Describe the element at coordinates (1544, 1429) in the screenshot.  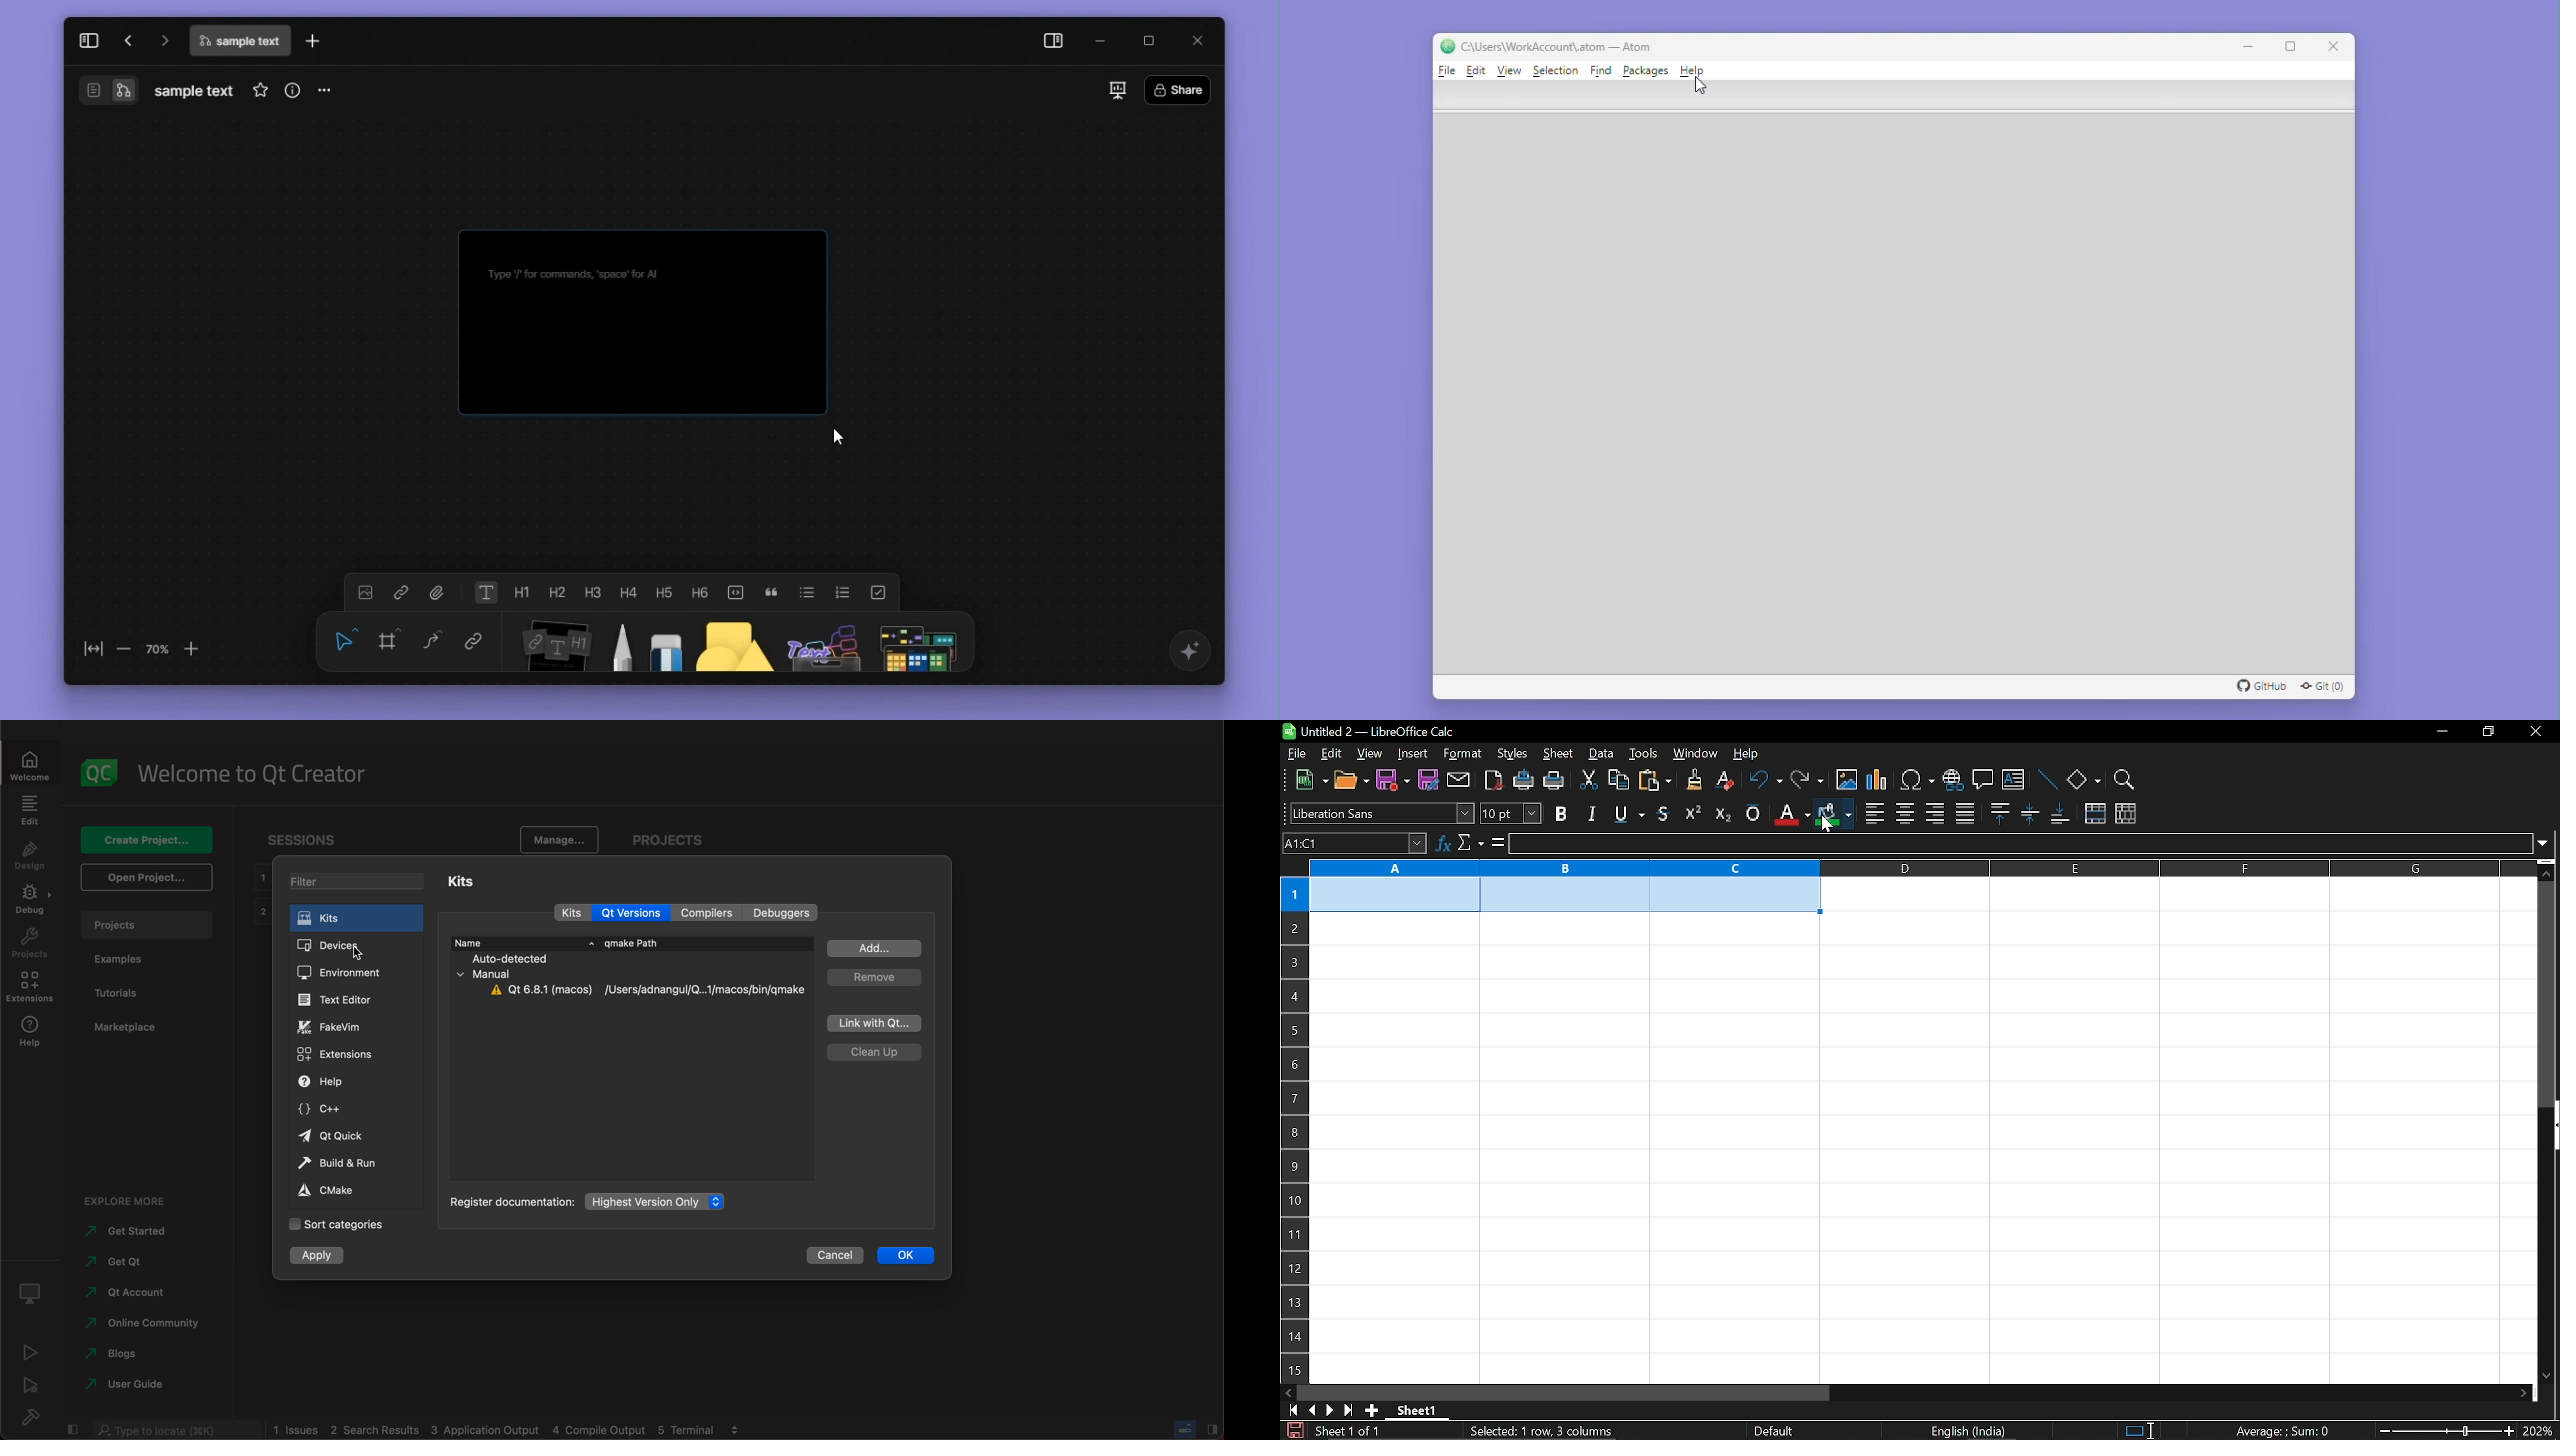
I see `Selected: 1 row, 3 columns` at that location.